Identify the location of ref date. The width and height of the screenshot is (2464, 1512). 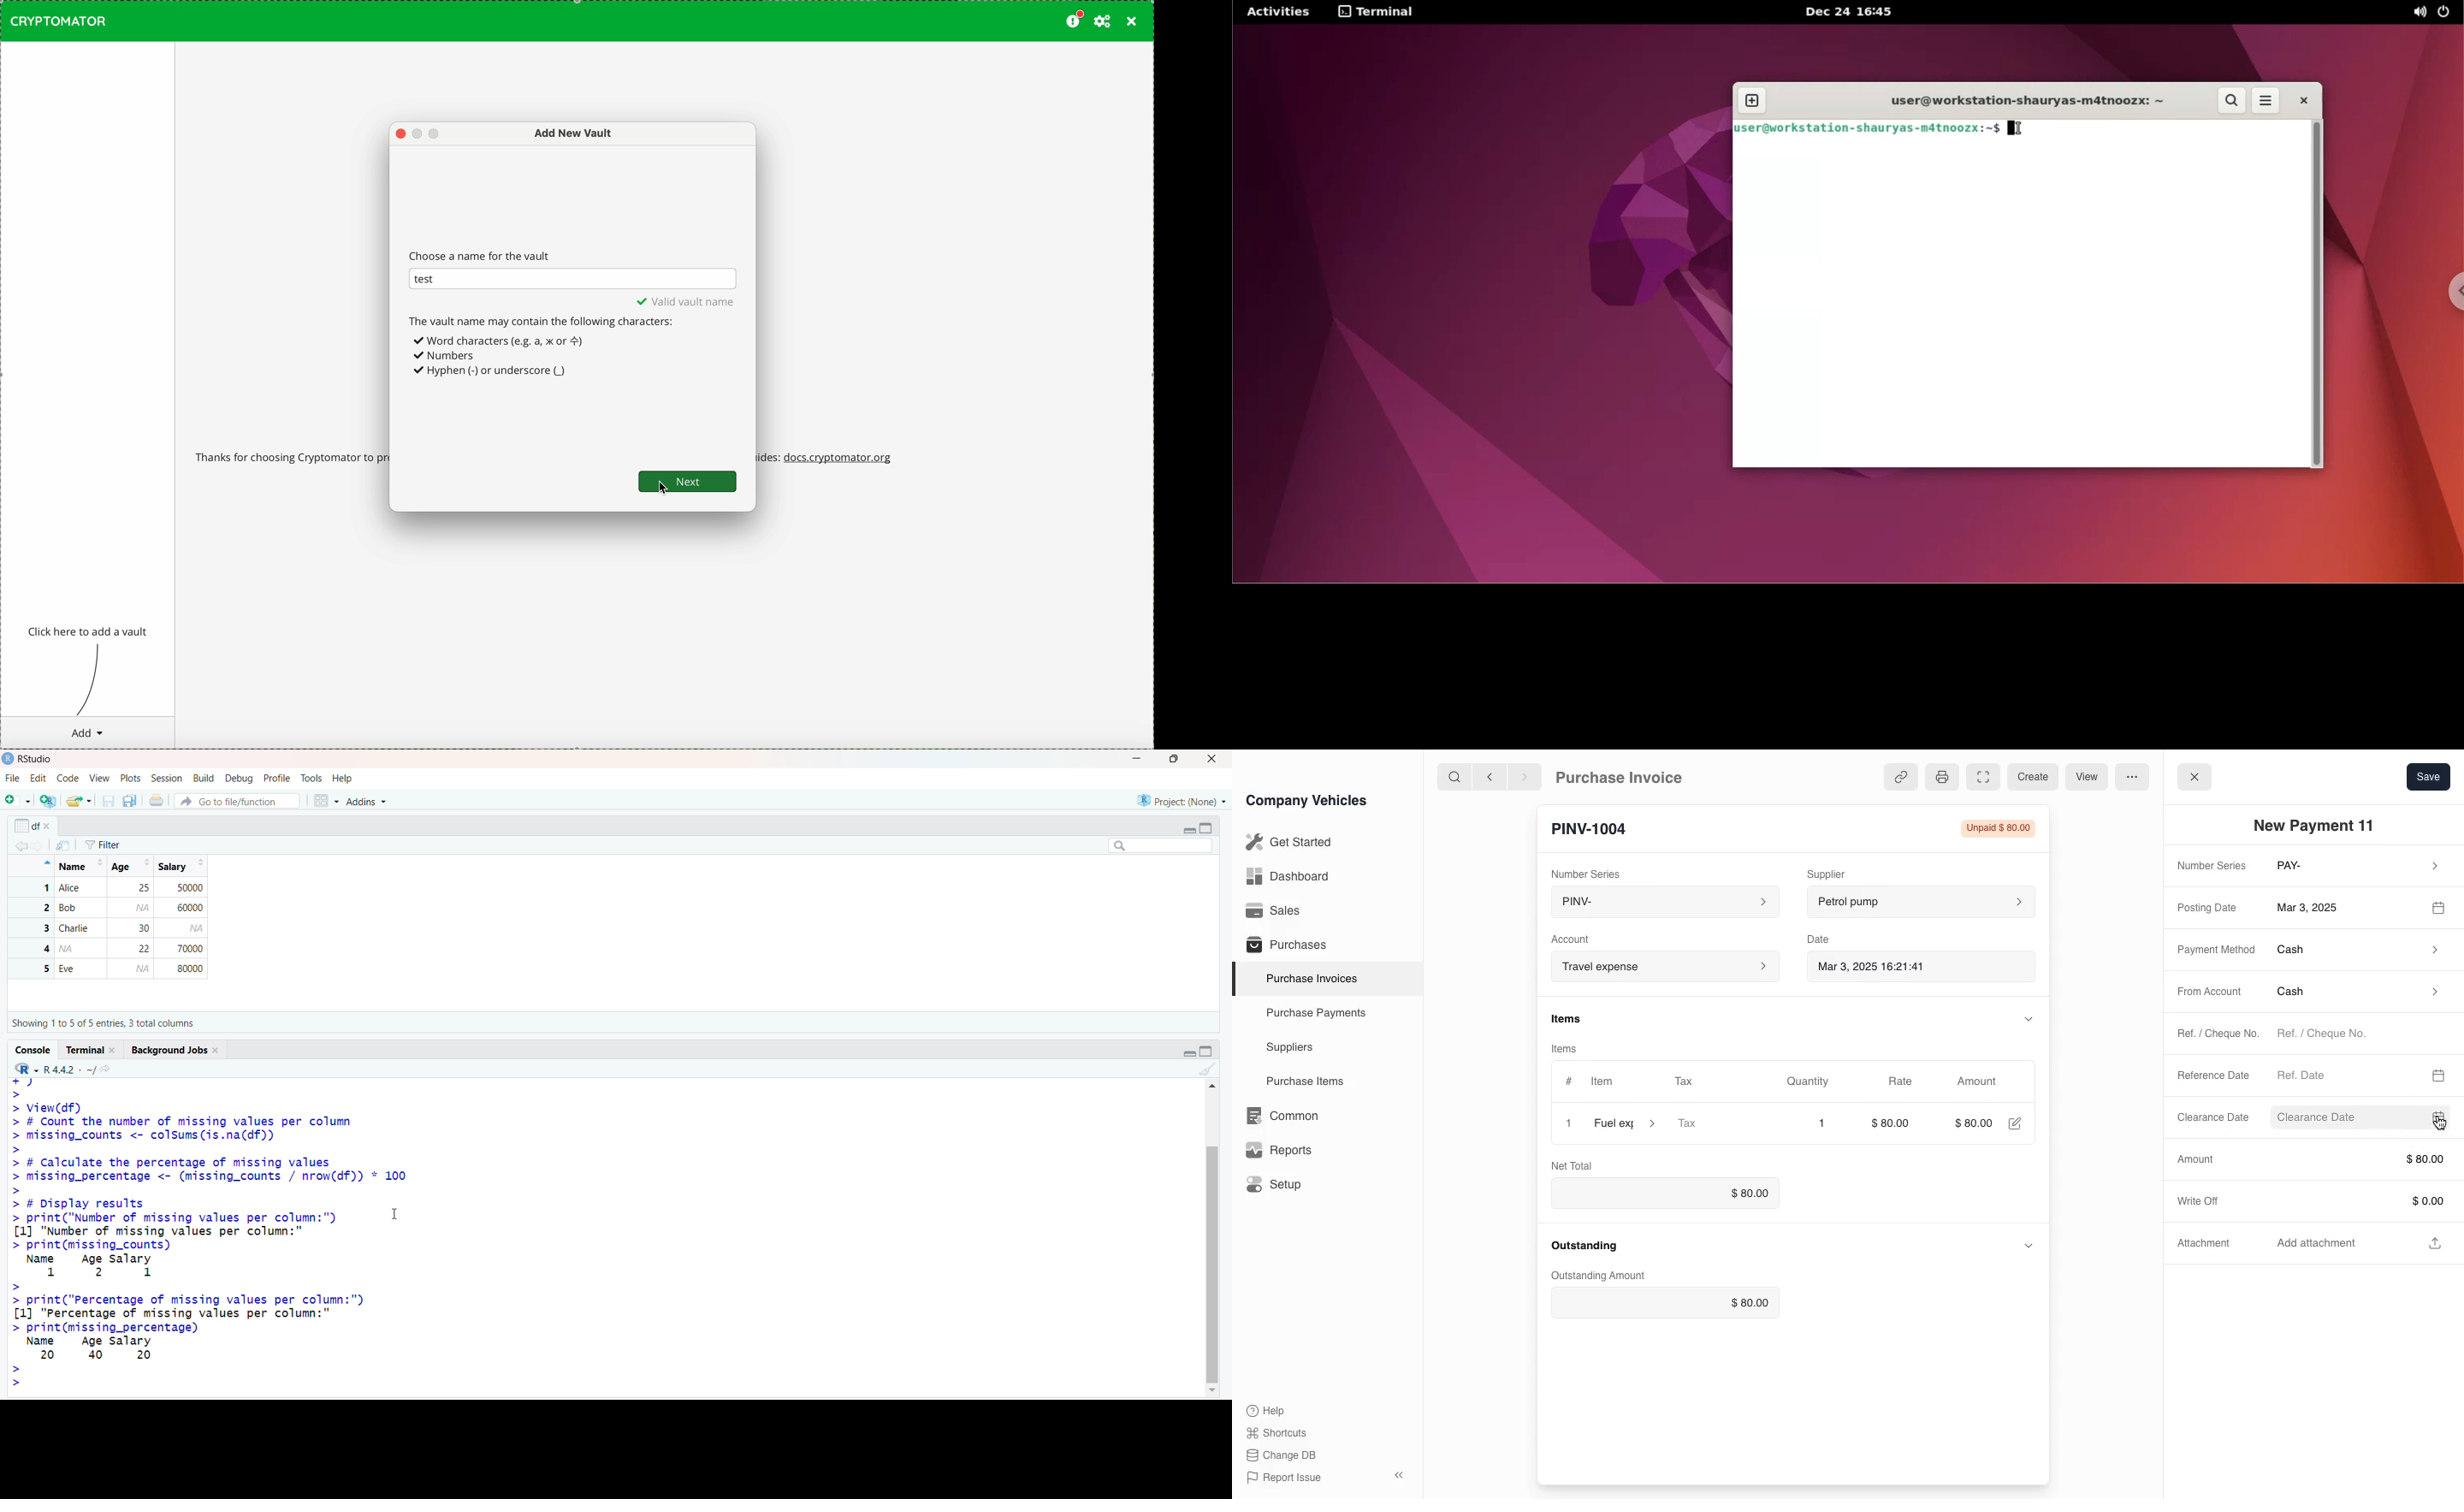
(2344, 1074).